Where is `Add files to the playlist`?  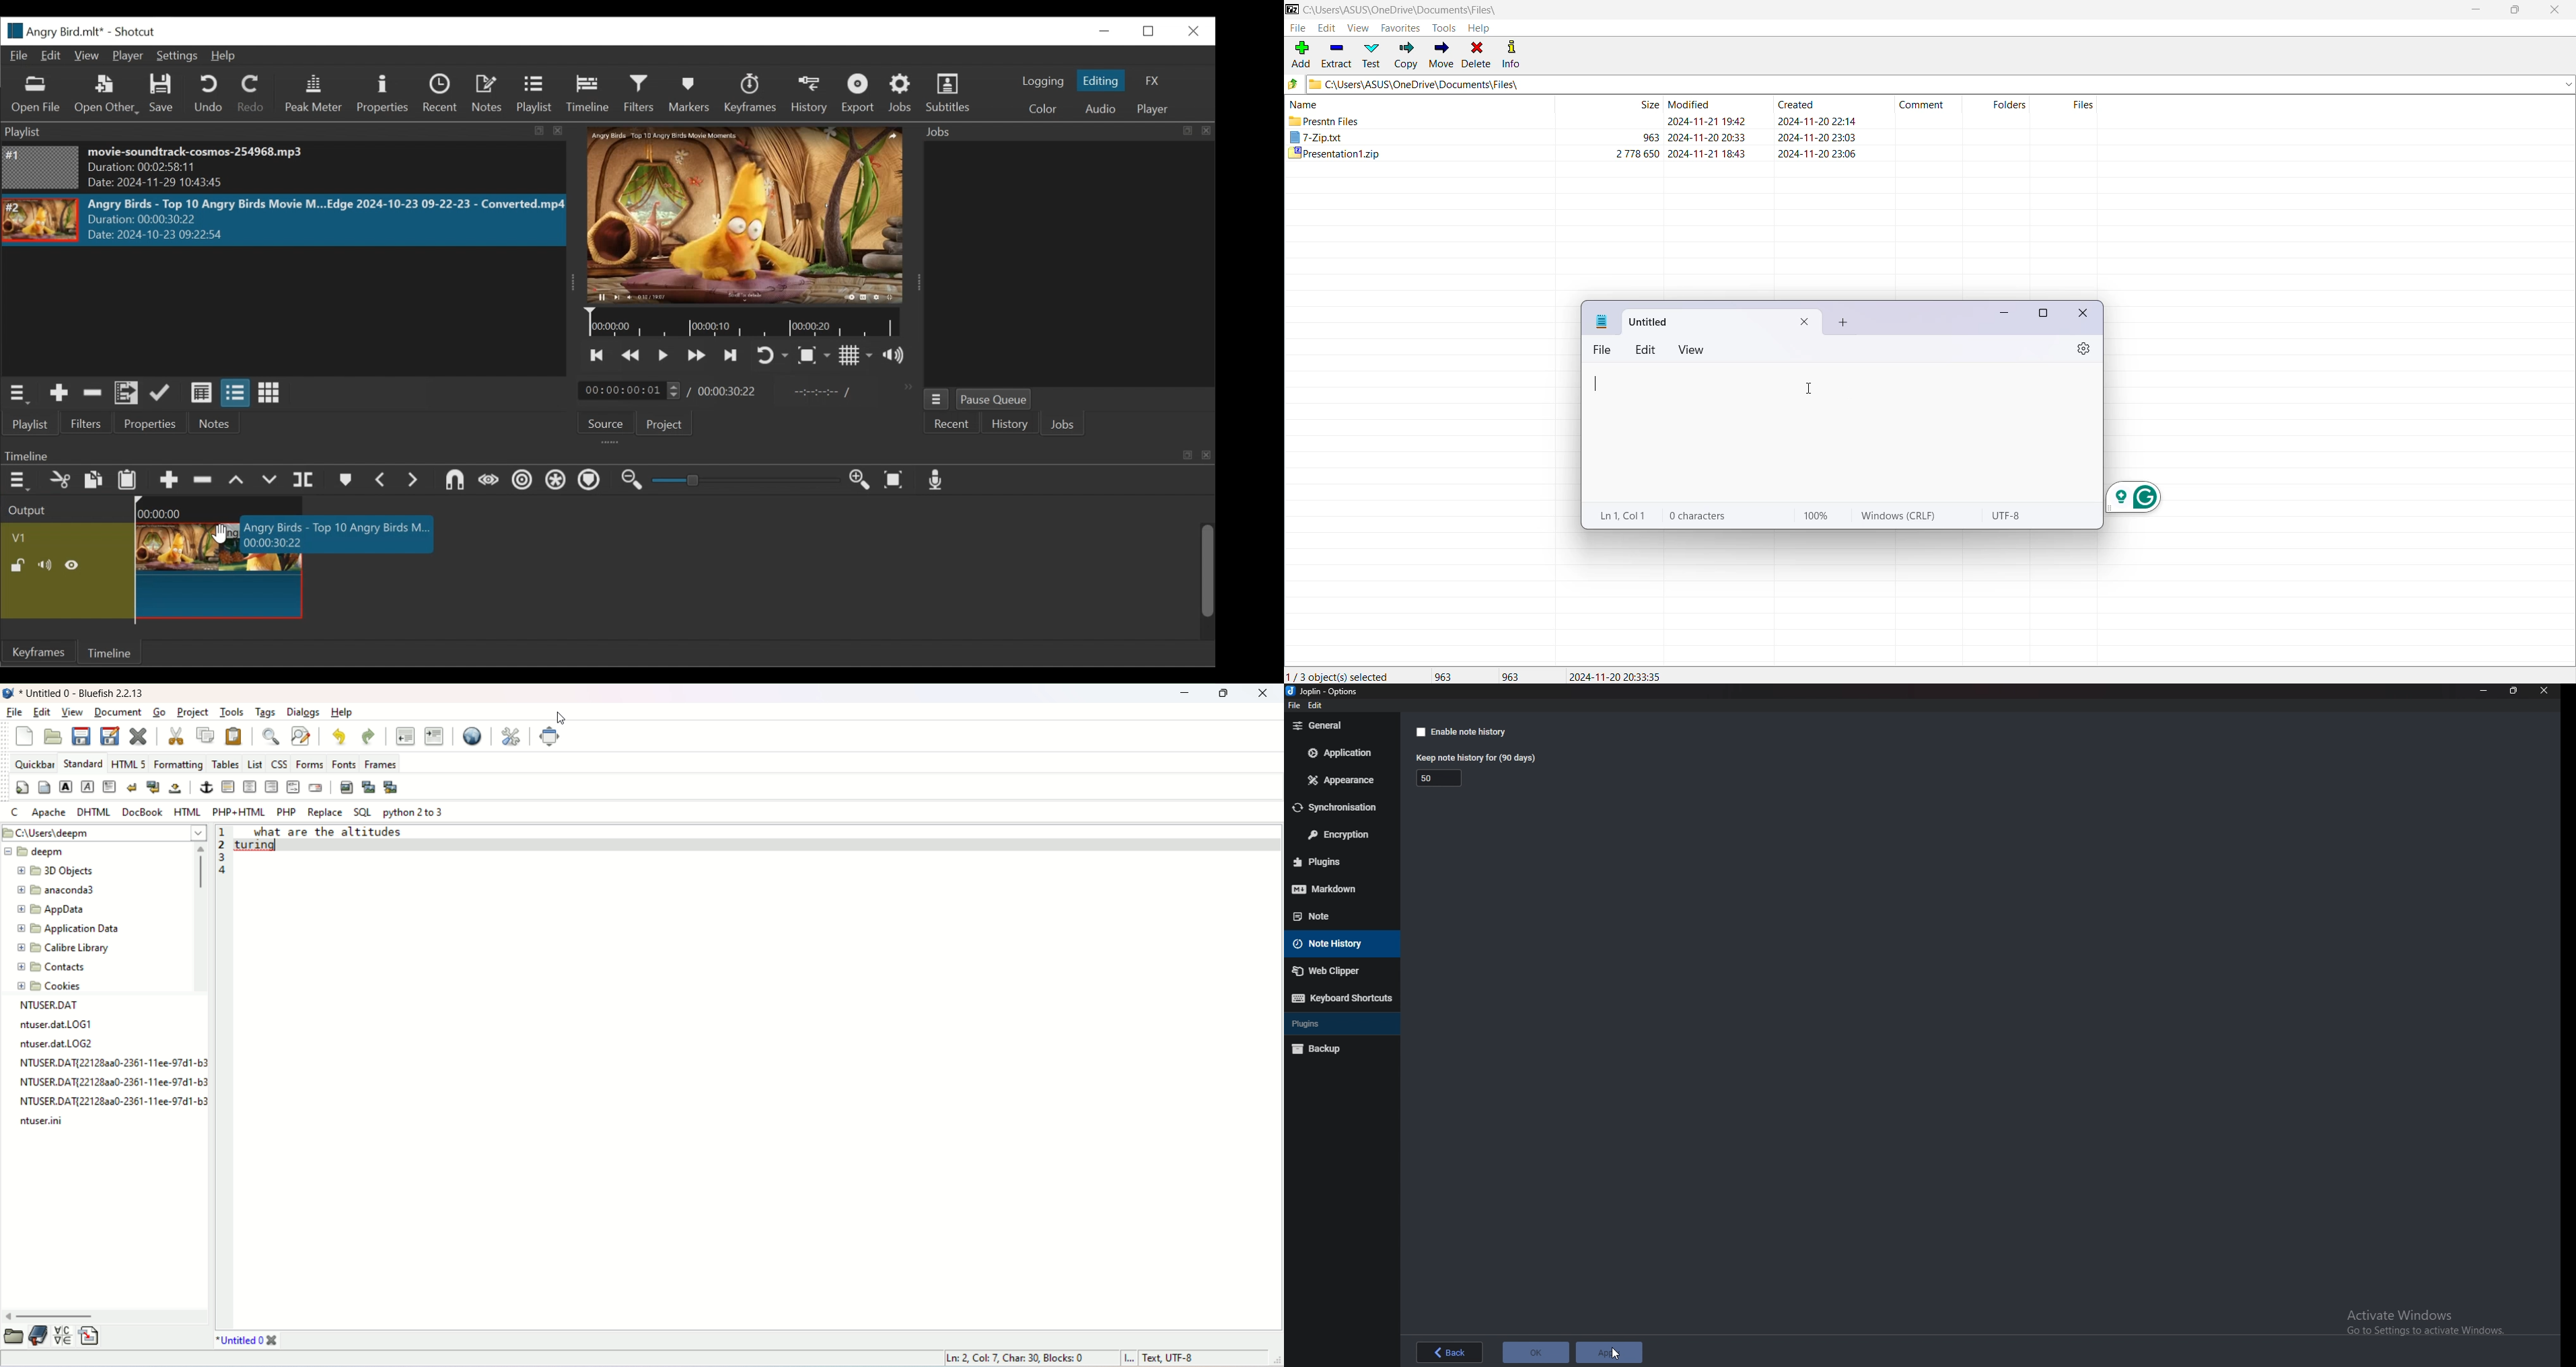 Add files to the playlist is located at coordinates (127, 394).